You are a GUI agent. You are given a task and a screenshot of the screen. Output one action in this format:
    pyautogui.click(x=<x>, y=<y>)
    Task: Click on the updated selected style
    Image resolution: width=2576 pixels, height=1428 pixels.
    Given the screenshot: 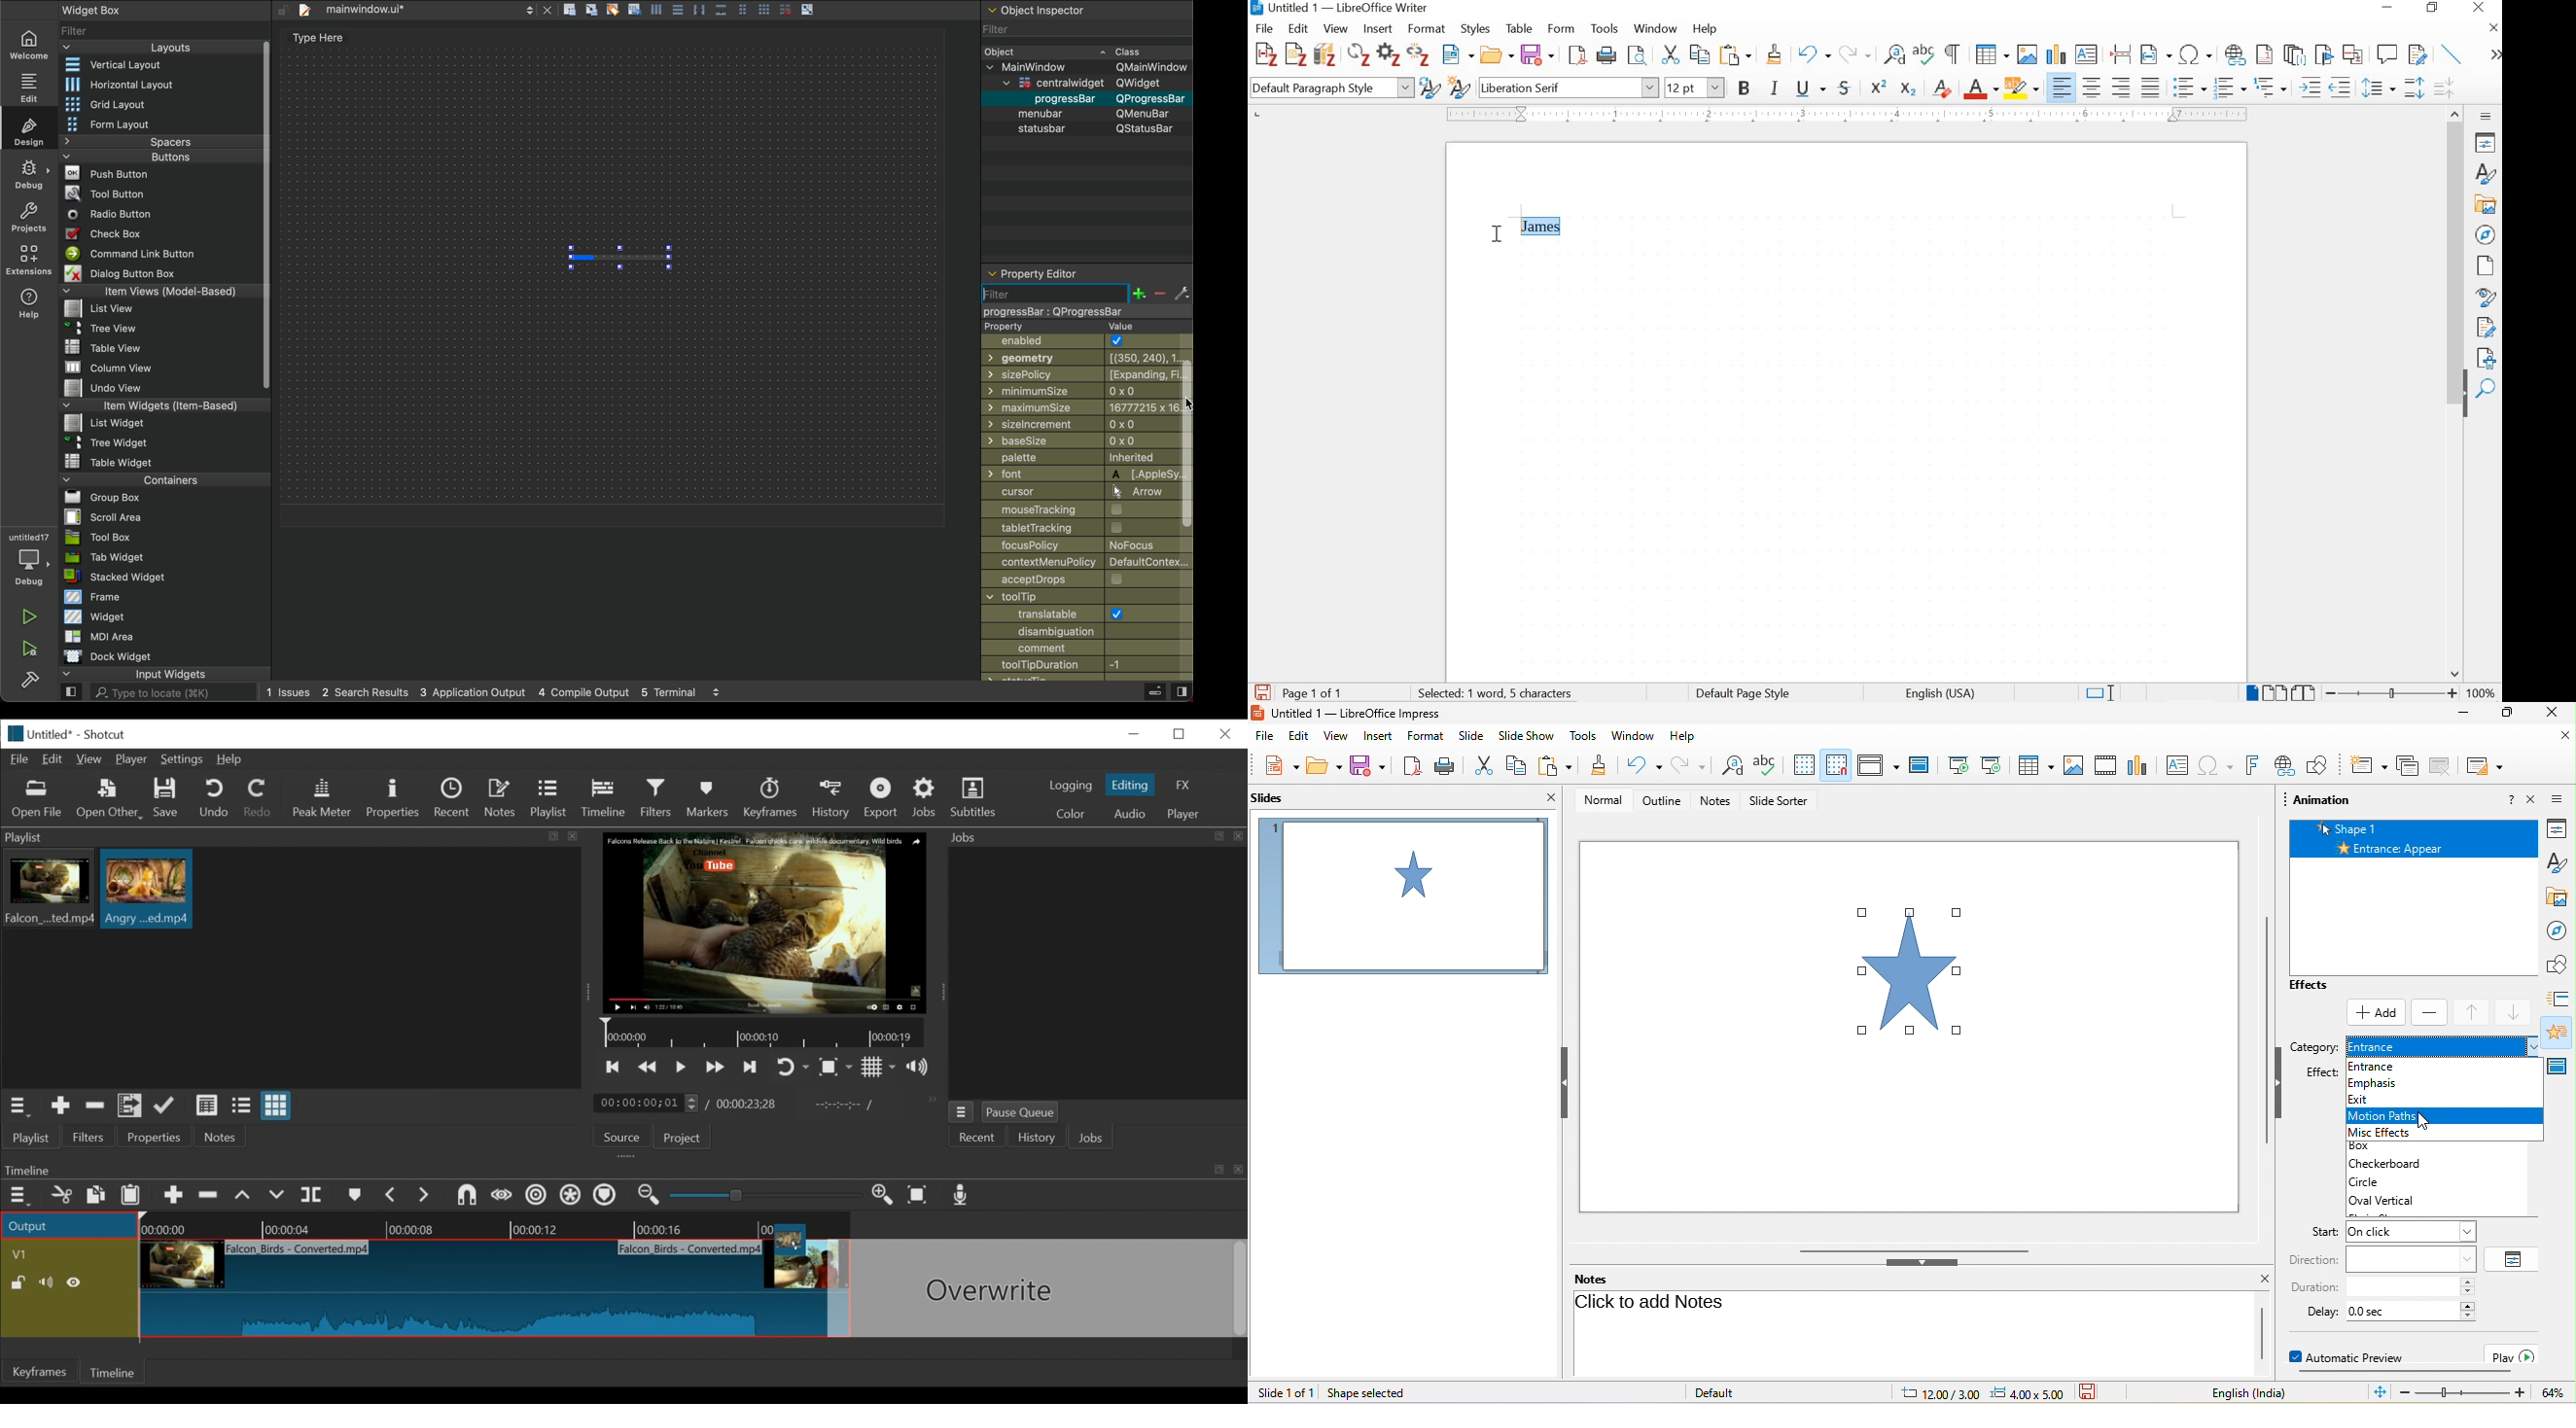 What is the action you would take?
    pyautogui.click(x=1429, y=88)
    